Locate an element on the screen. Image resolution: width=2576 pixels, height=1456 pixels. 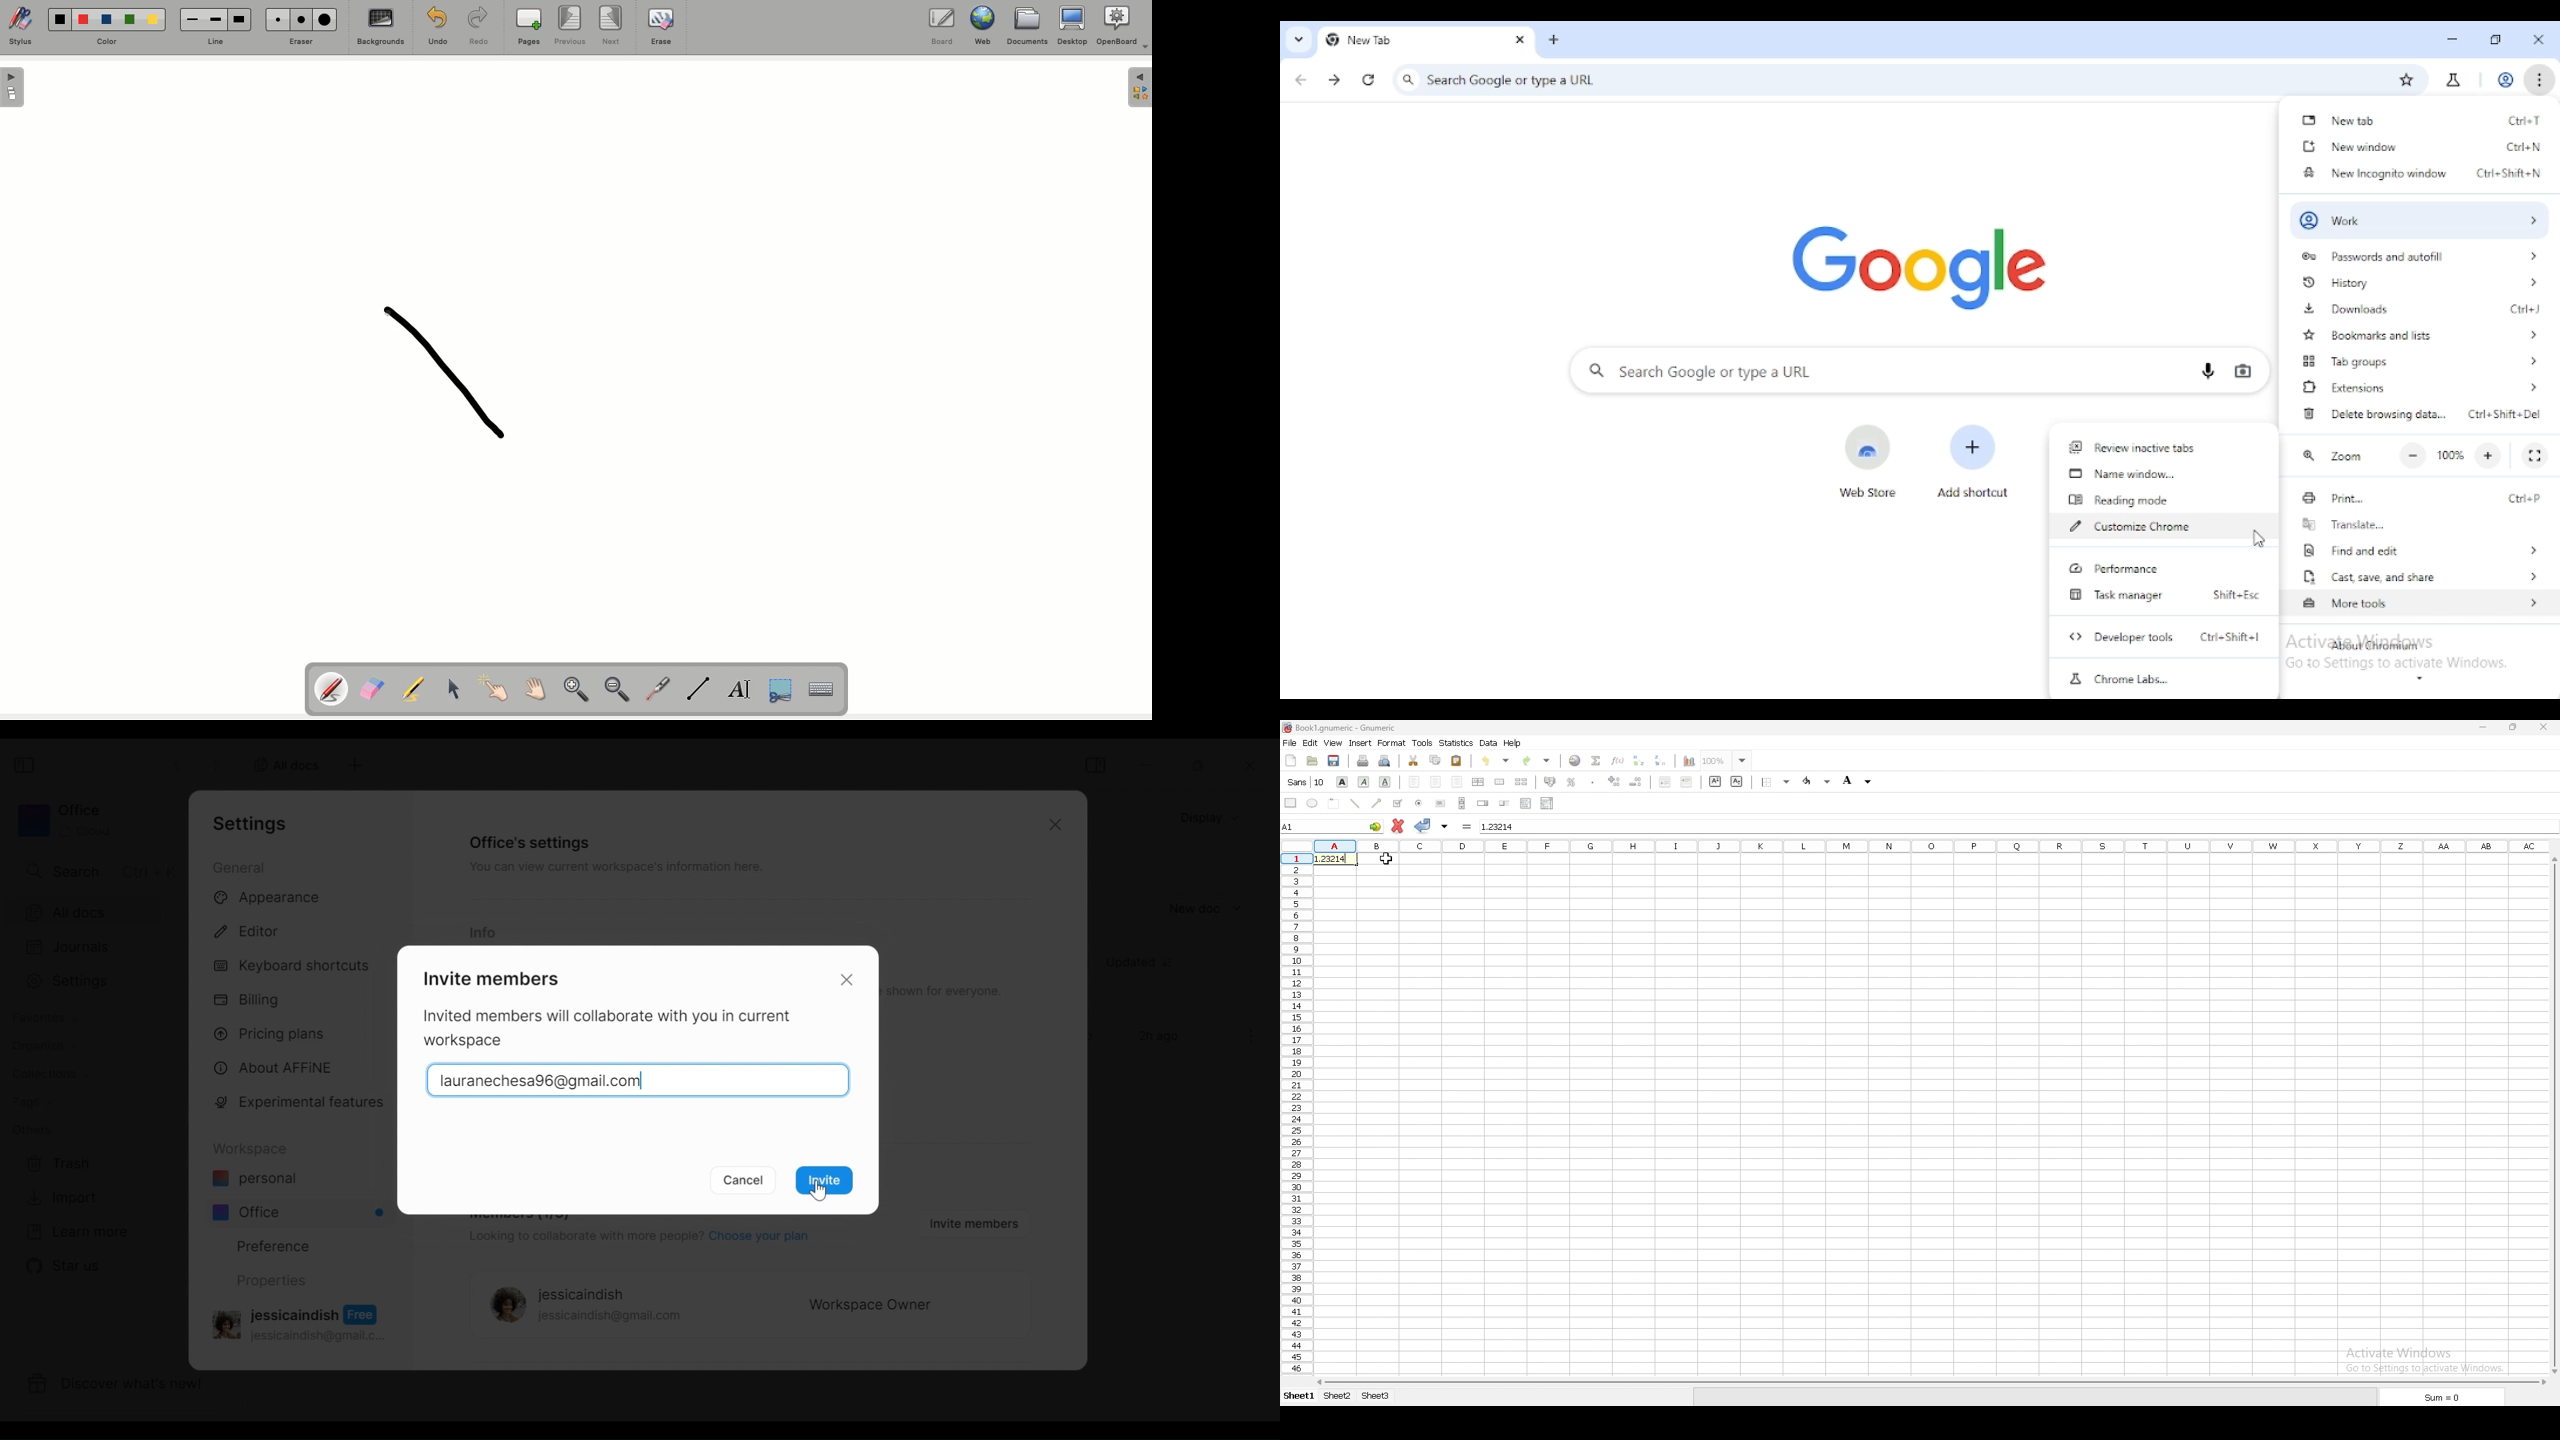
close is located at coordinates (2545, 727).